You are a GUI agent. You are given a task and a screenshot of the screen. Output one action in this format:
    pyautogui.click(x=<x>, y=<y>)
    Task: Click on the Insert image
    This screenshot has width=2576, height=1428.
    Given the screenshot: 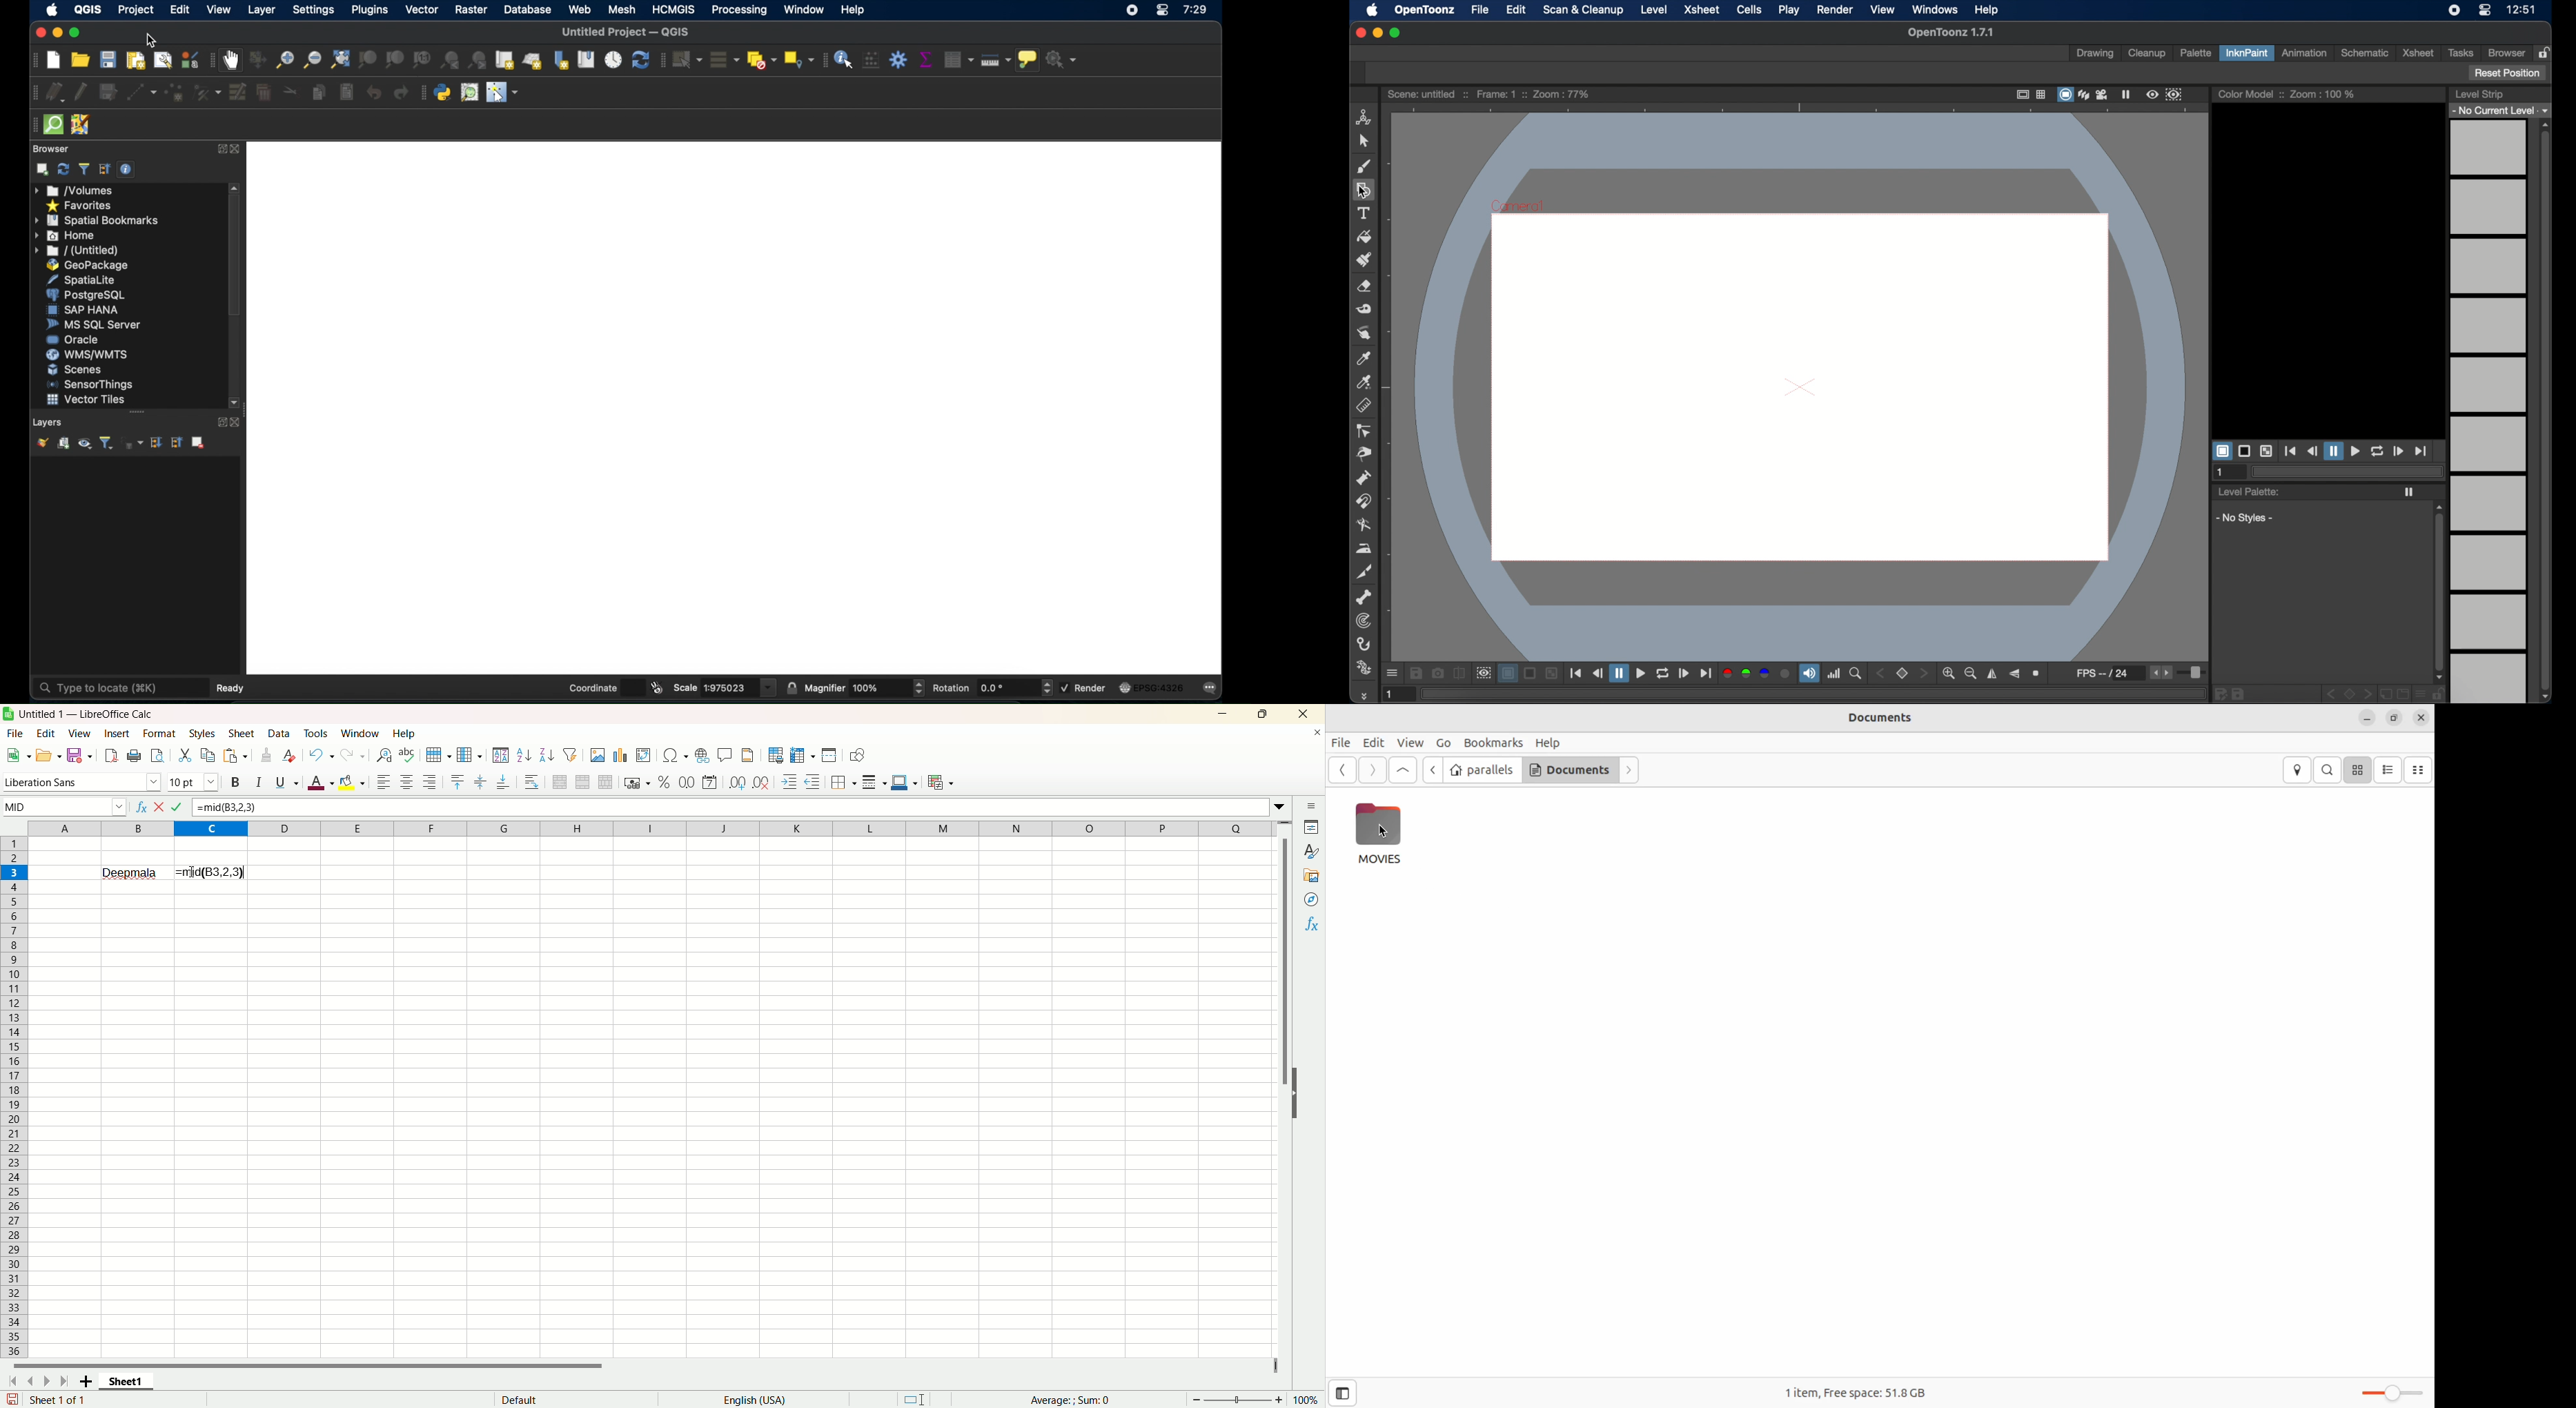 What is the action you would take?
    pyautogui.click(x=598, y=755)
    